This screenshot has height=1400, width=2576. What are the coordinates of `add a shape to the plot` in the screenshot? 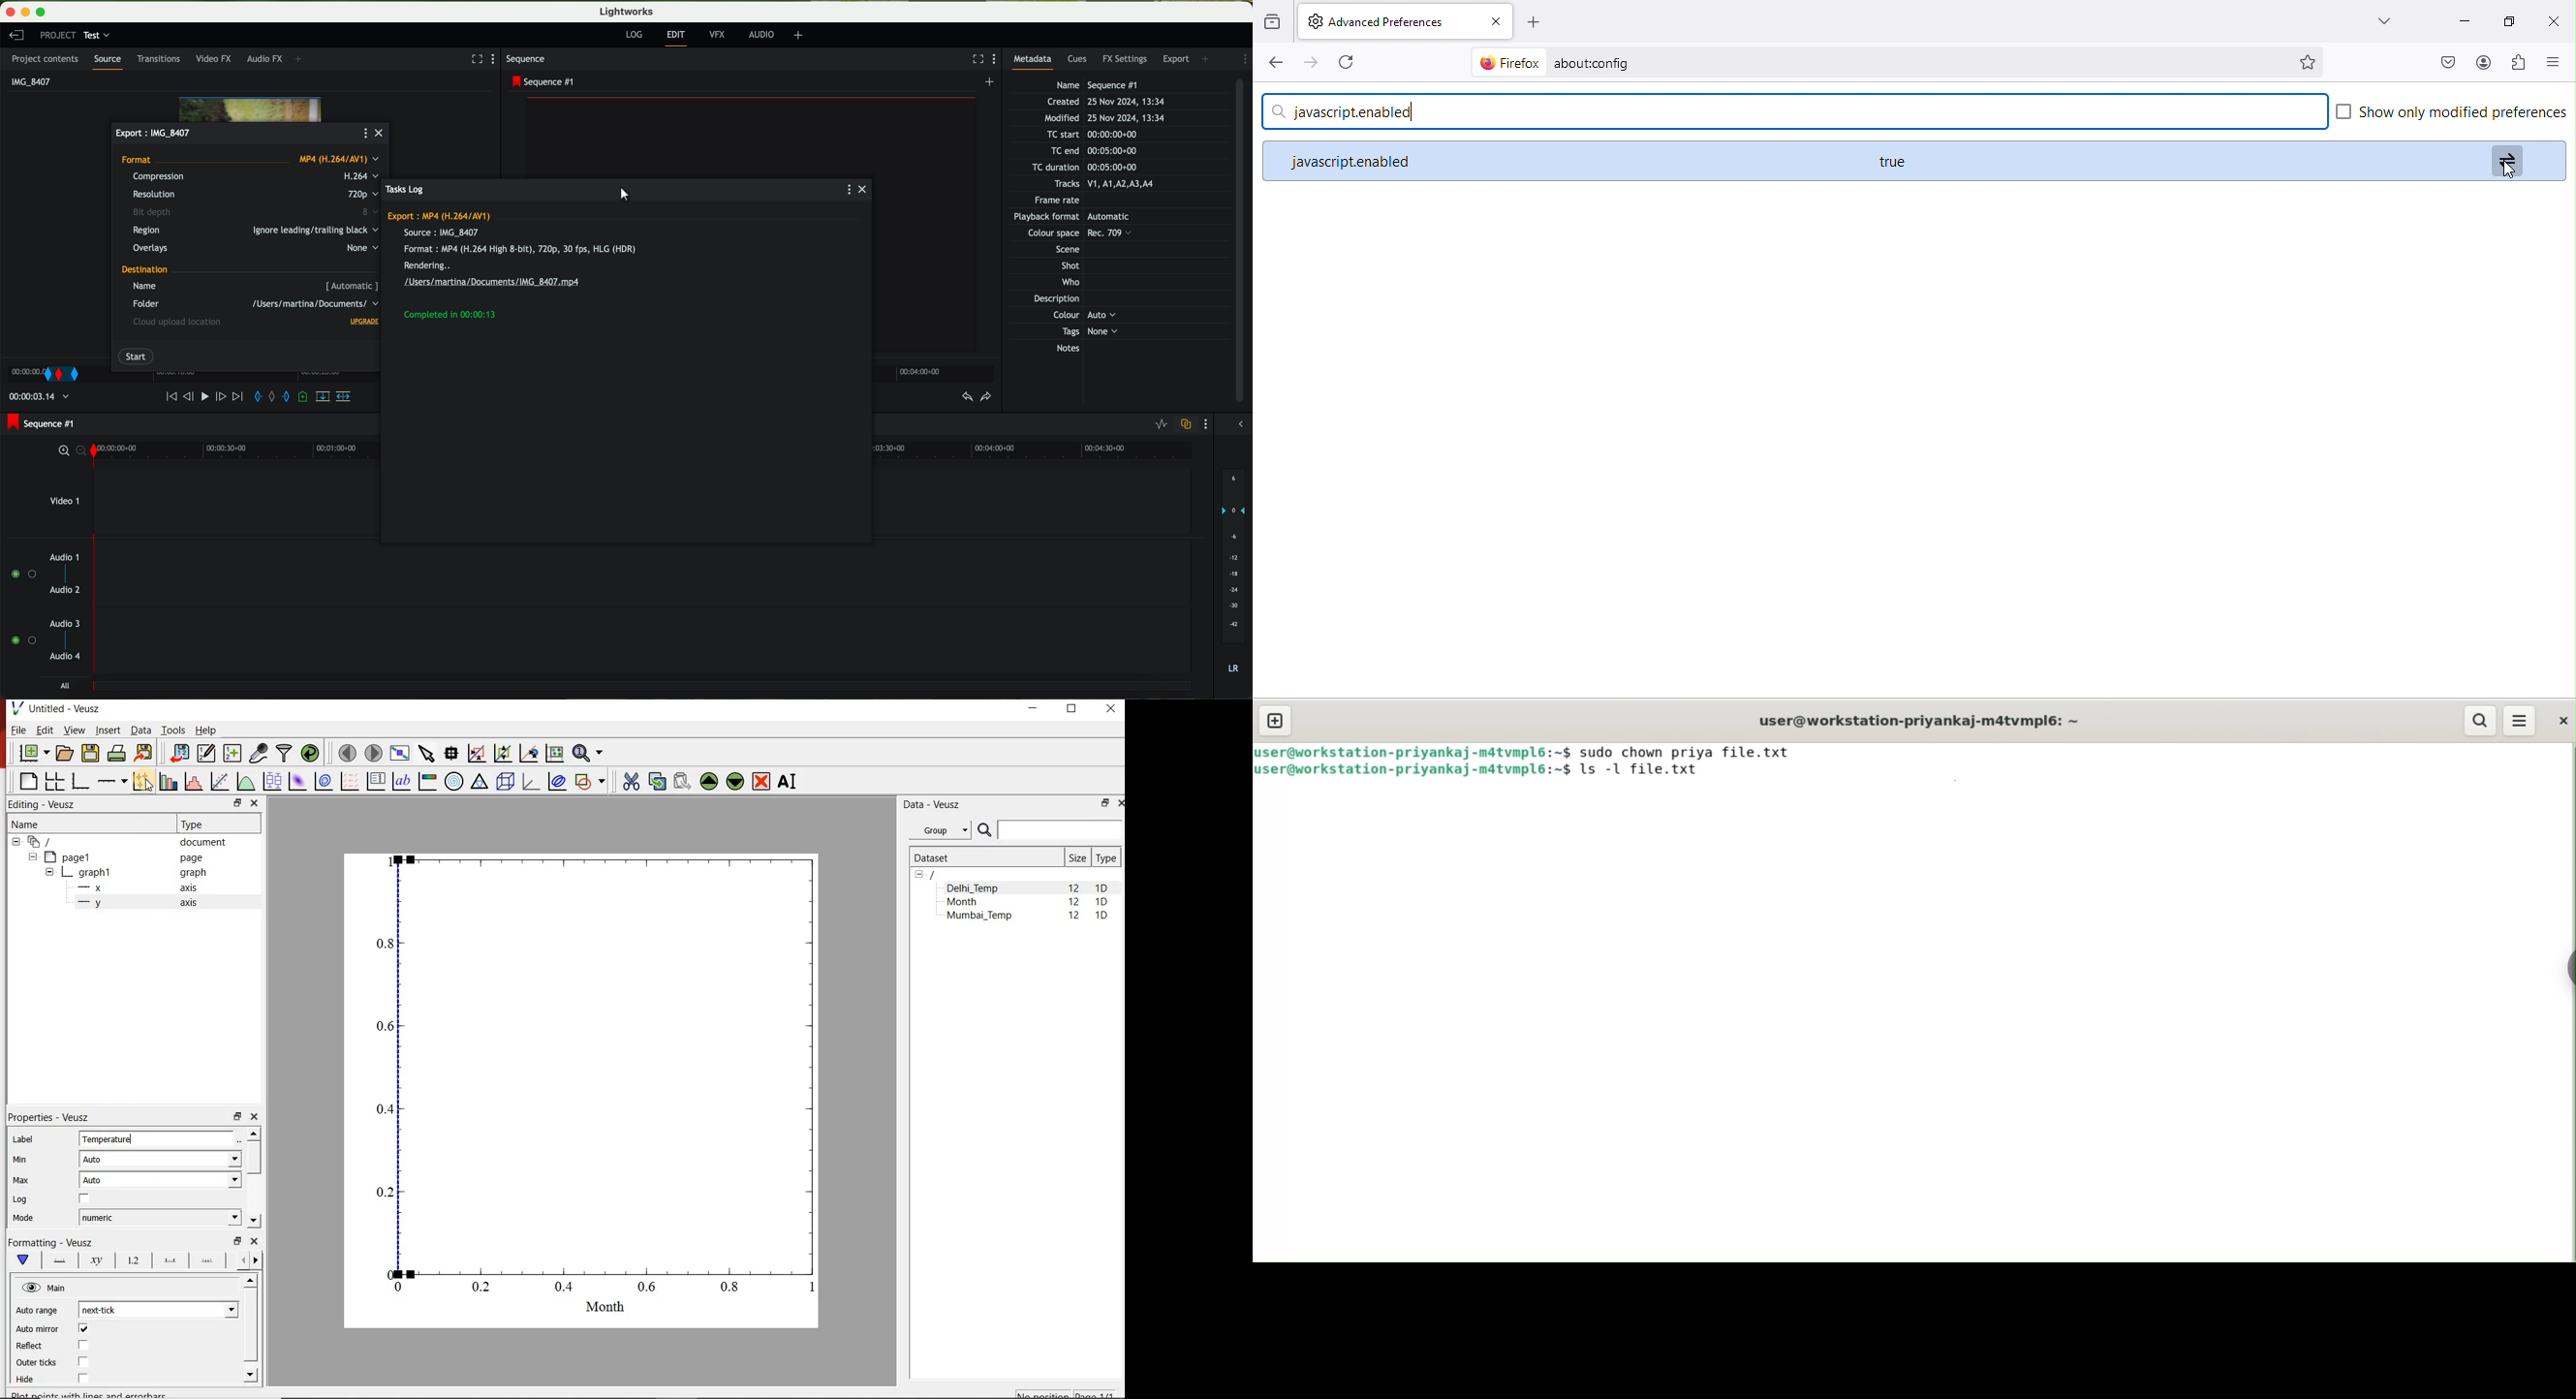 It's located at (590, 783).